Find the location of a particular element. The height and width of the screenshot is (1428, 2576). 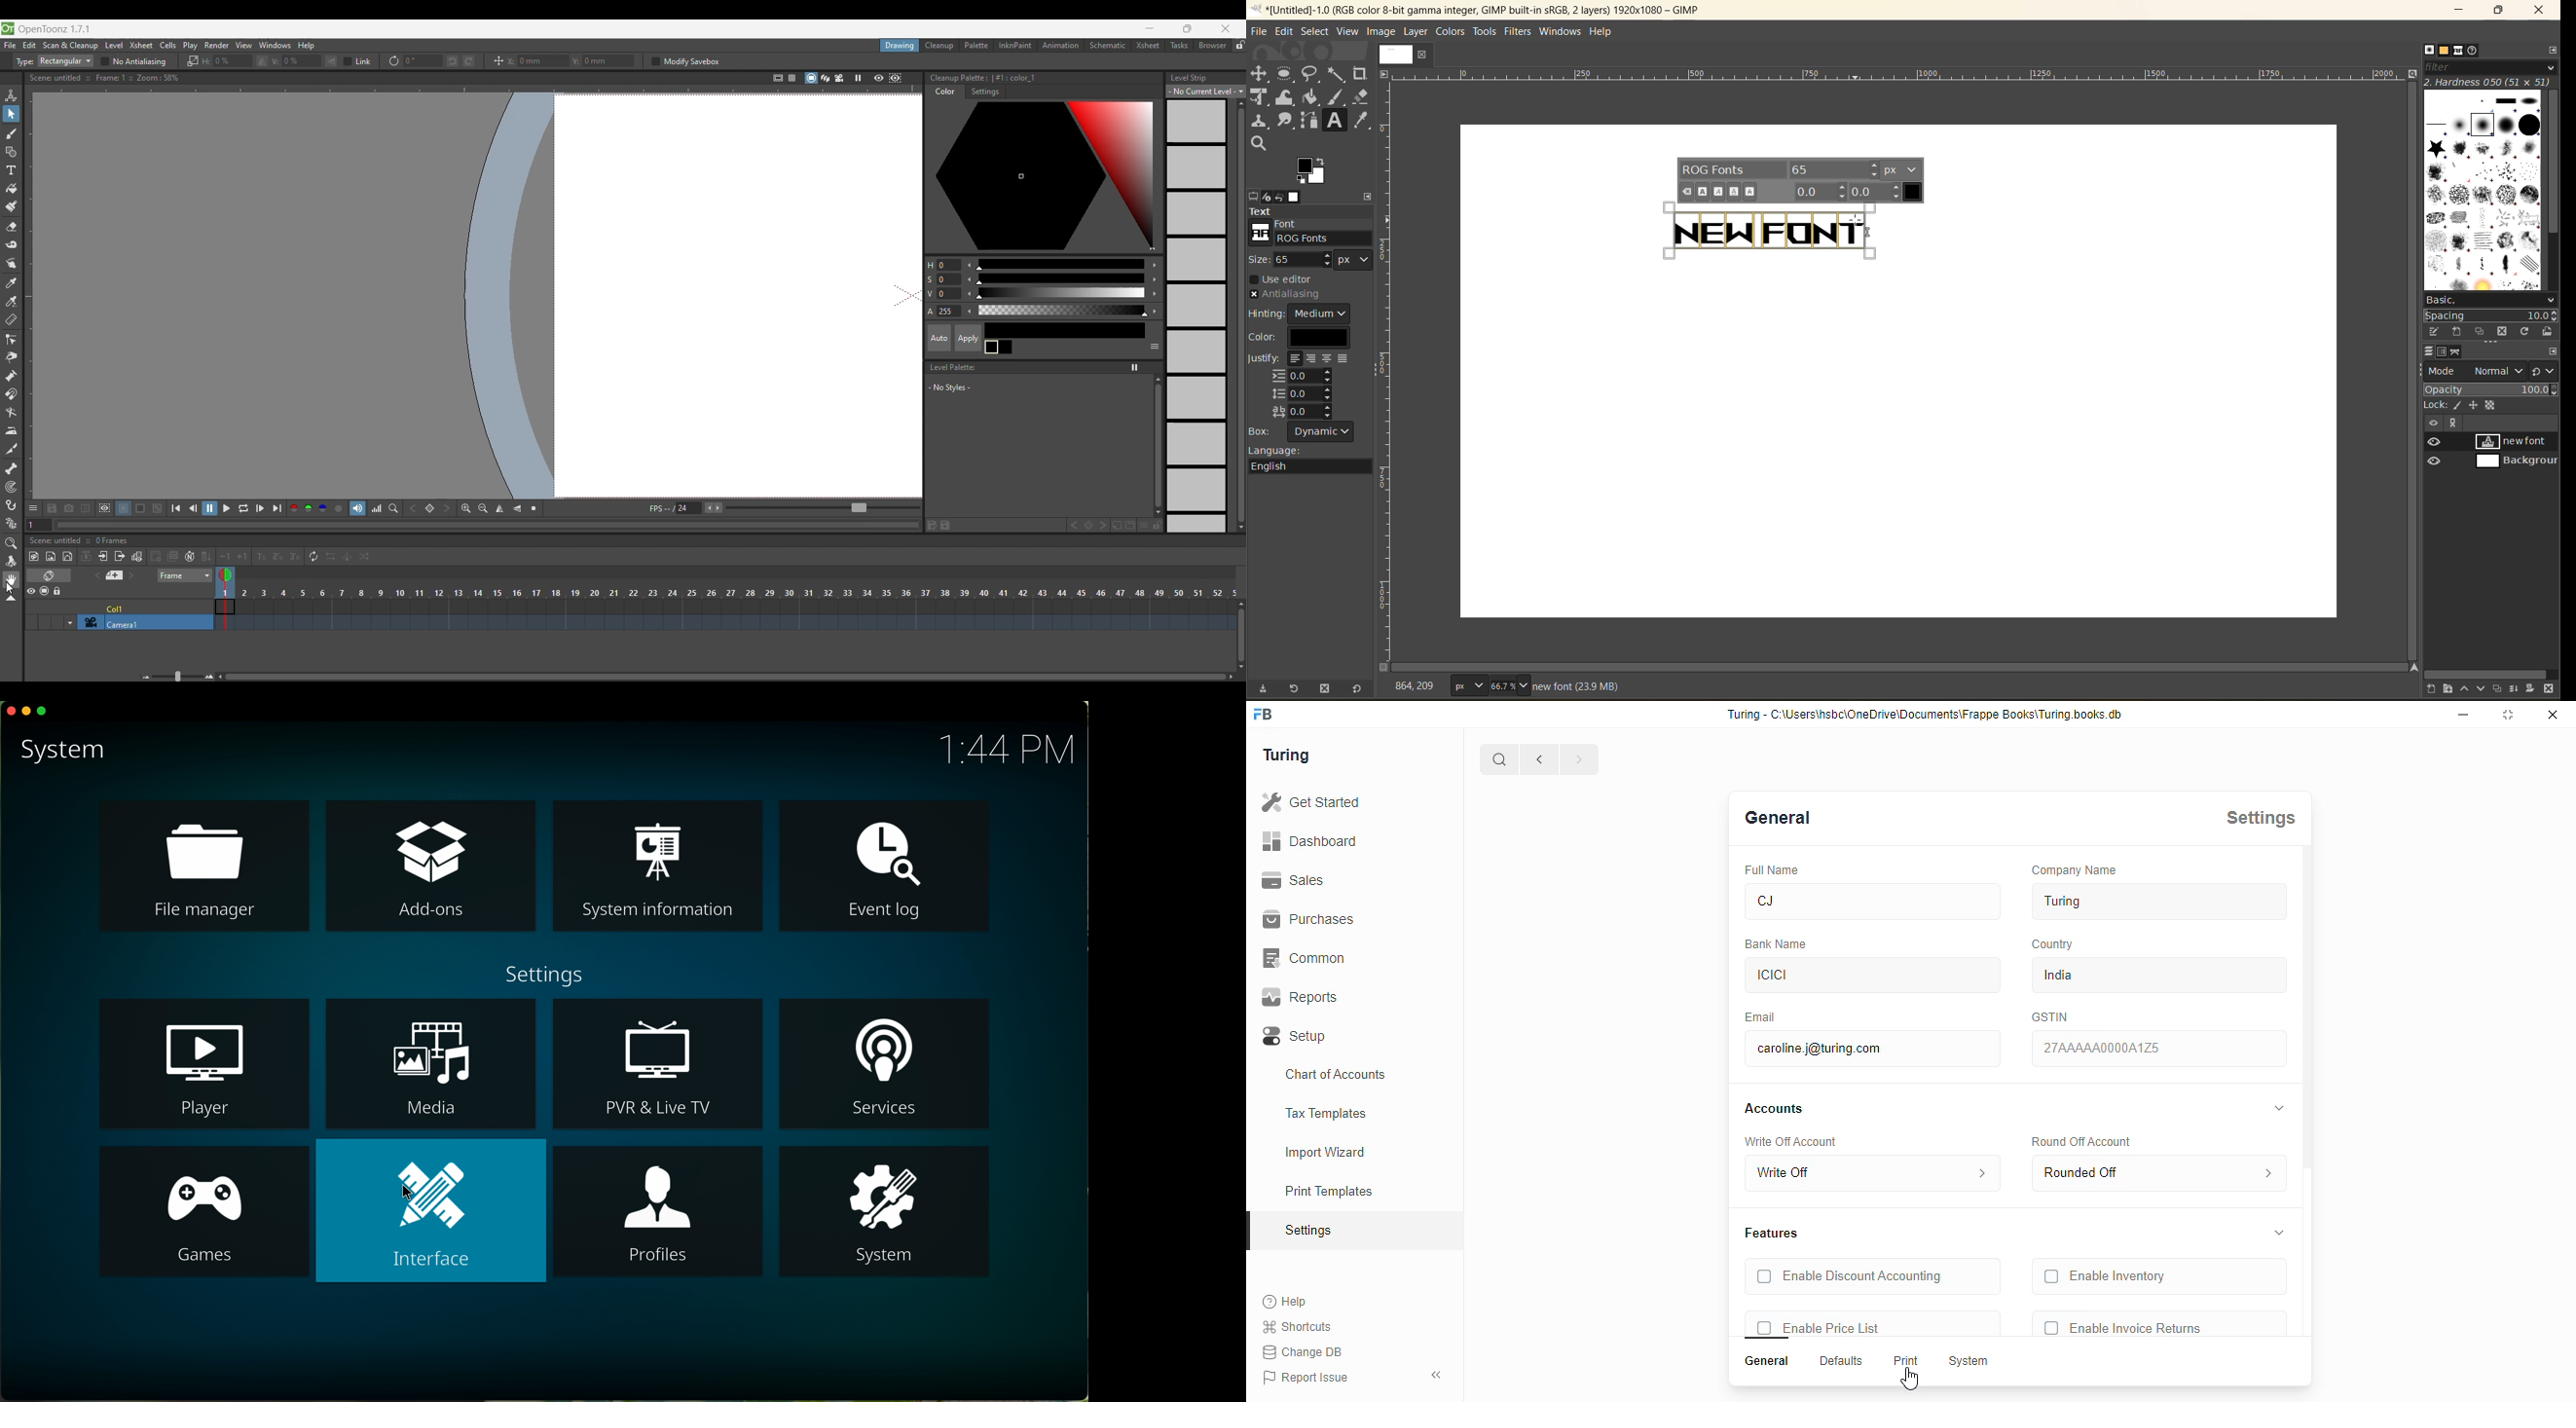

toggle sidebar is located at coordinates (1439, 1374).